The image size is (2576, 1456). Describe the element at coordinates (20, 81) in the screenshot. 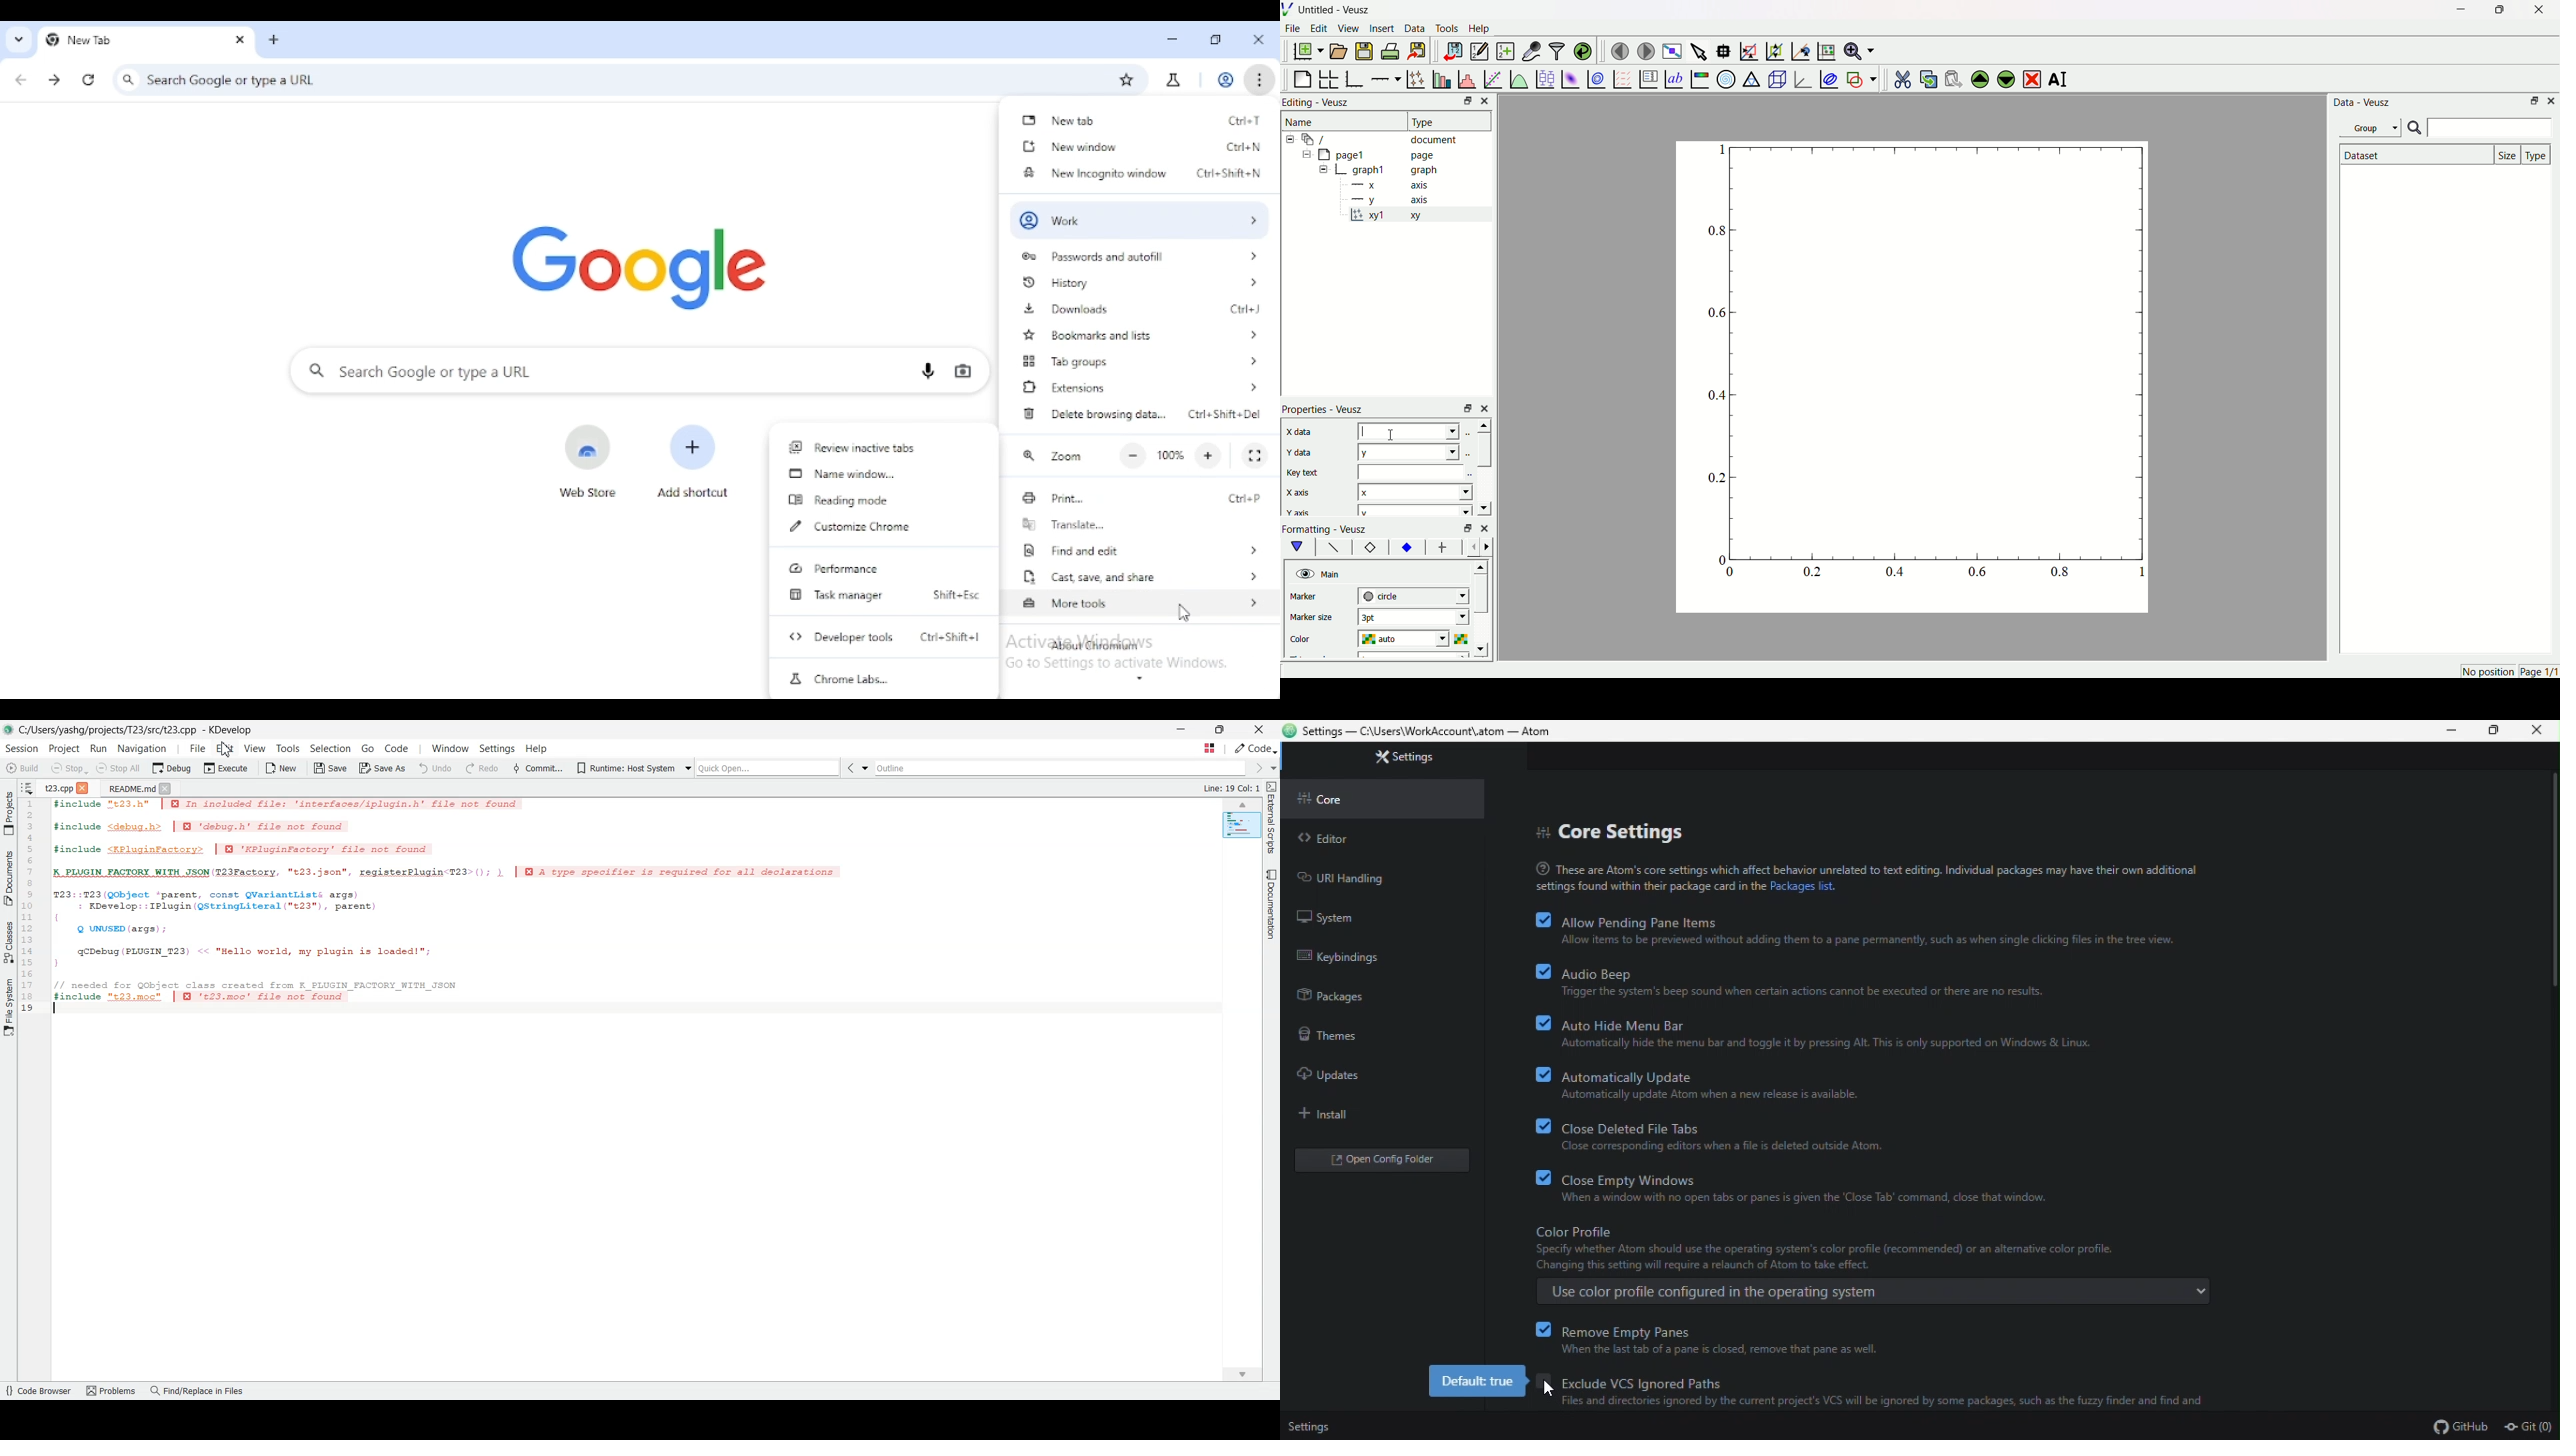

I see `click to go back` at that location.